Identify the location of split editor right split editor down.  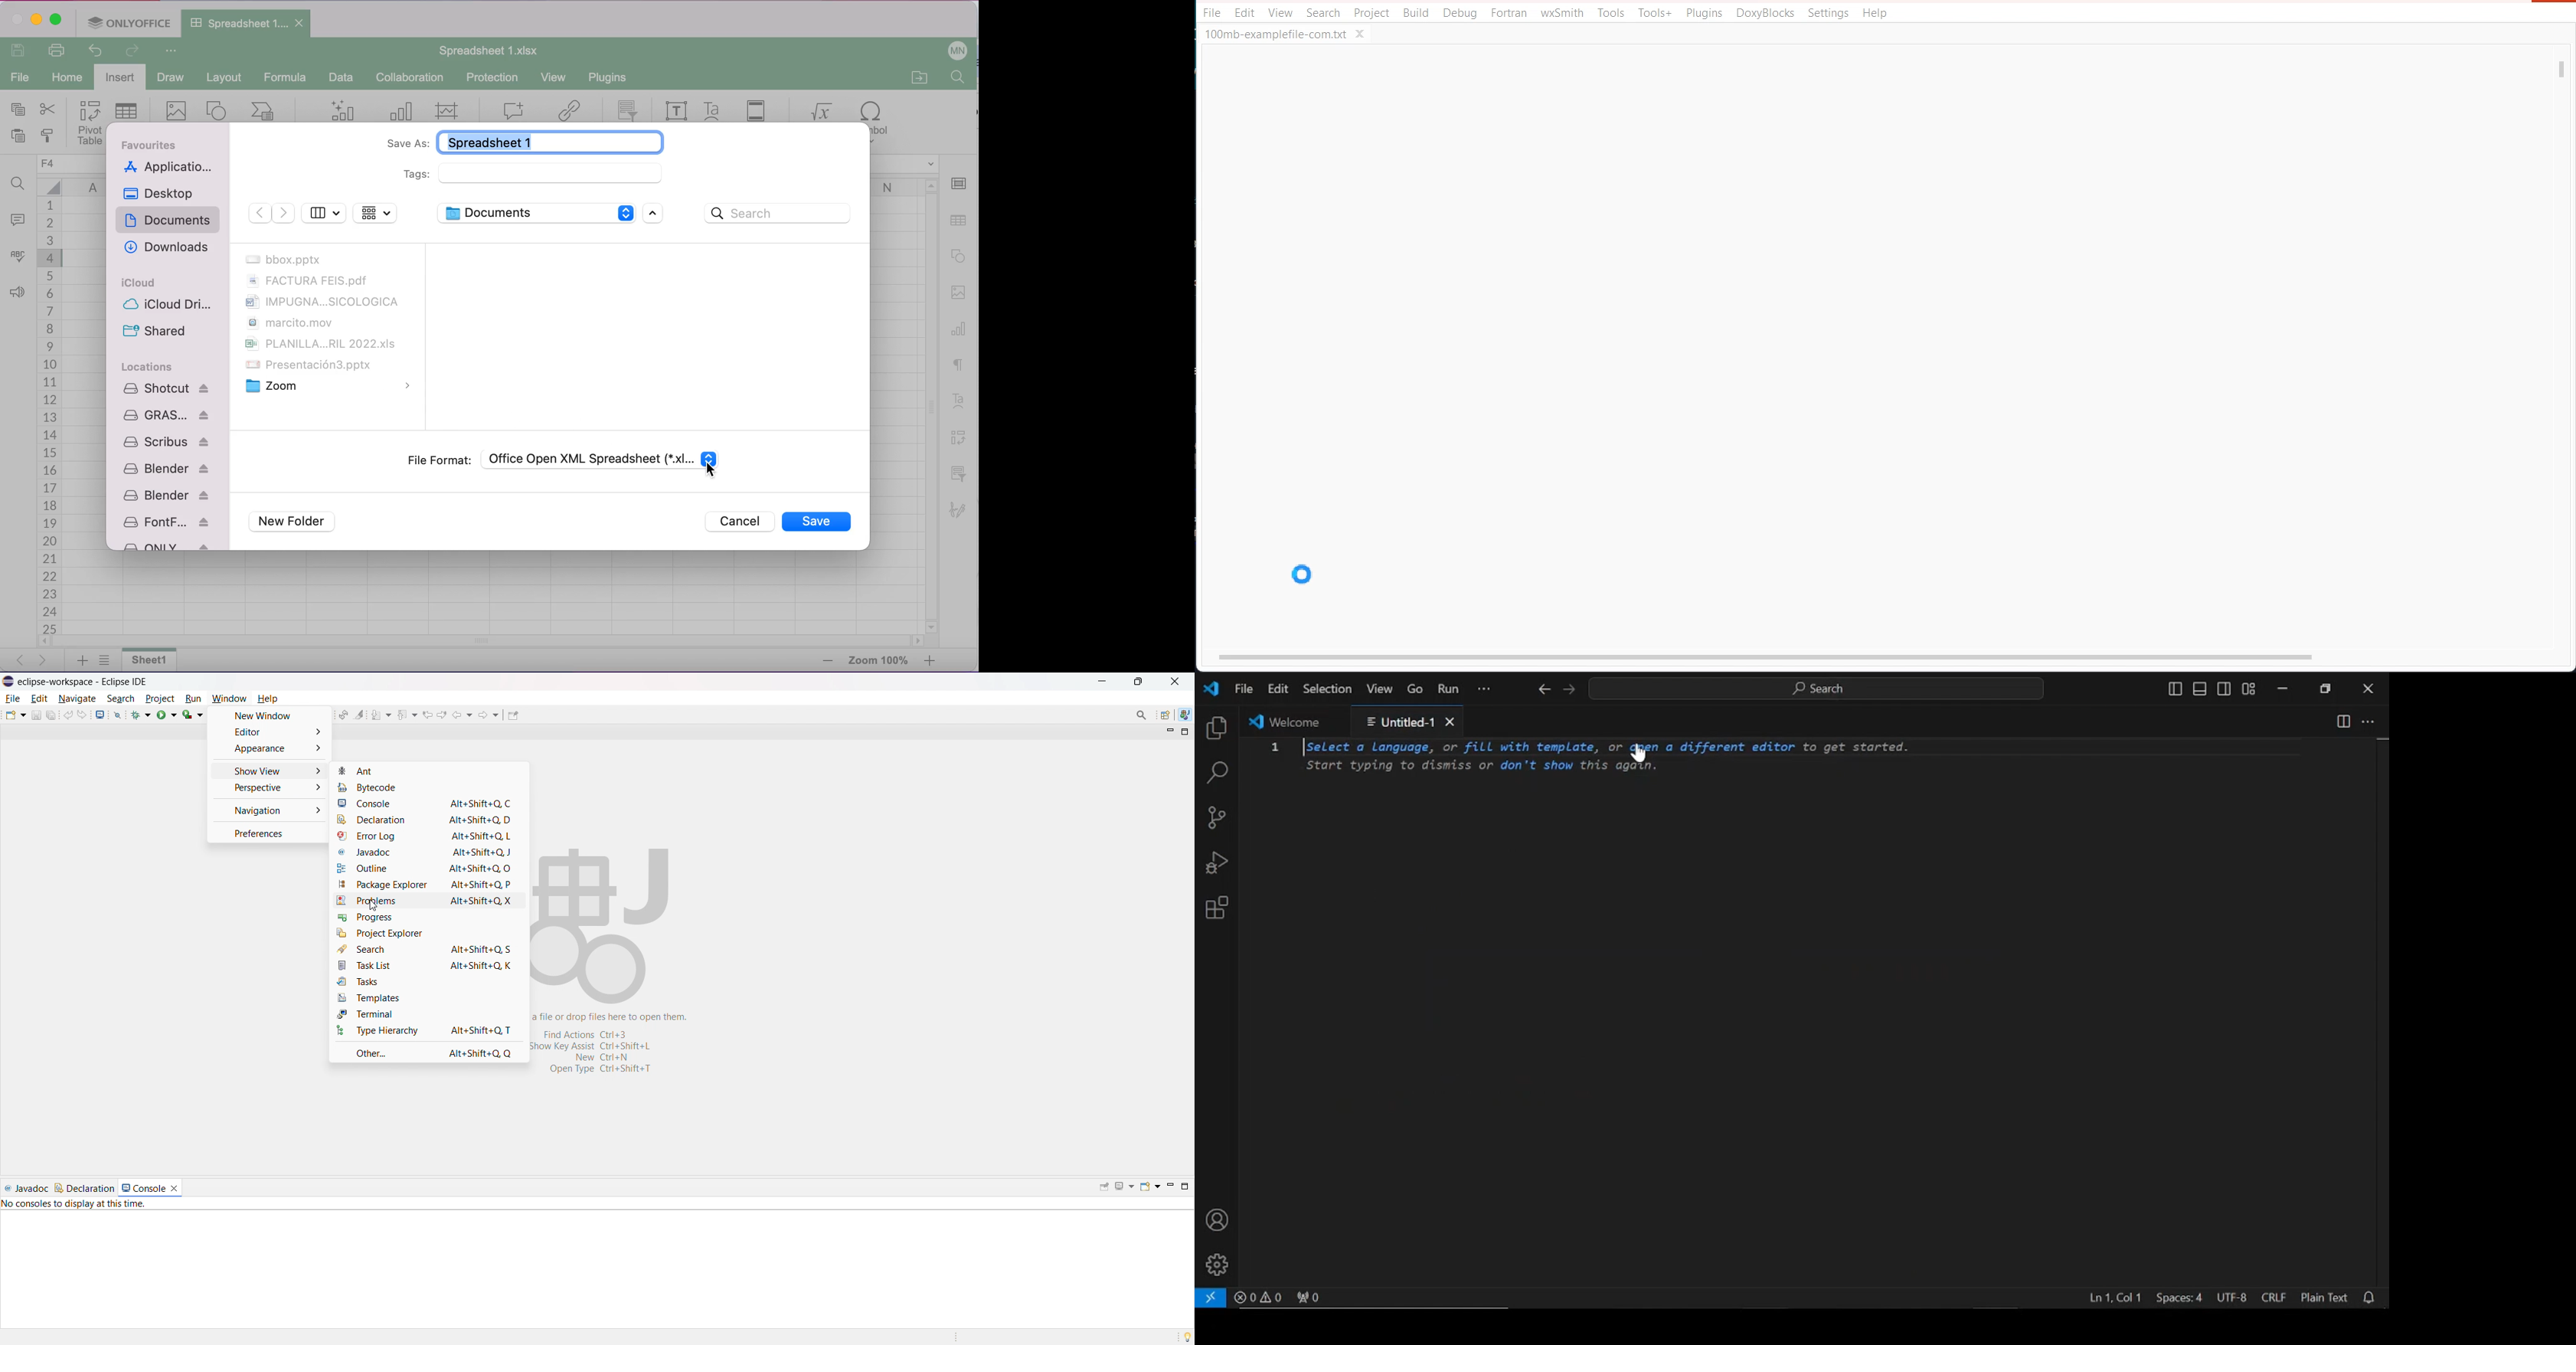
(2344, 720).